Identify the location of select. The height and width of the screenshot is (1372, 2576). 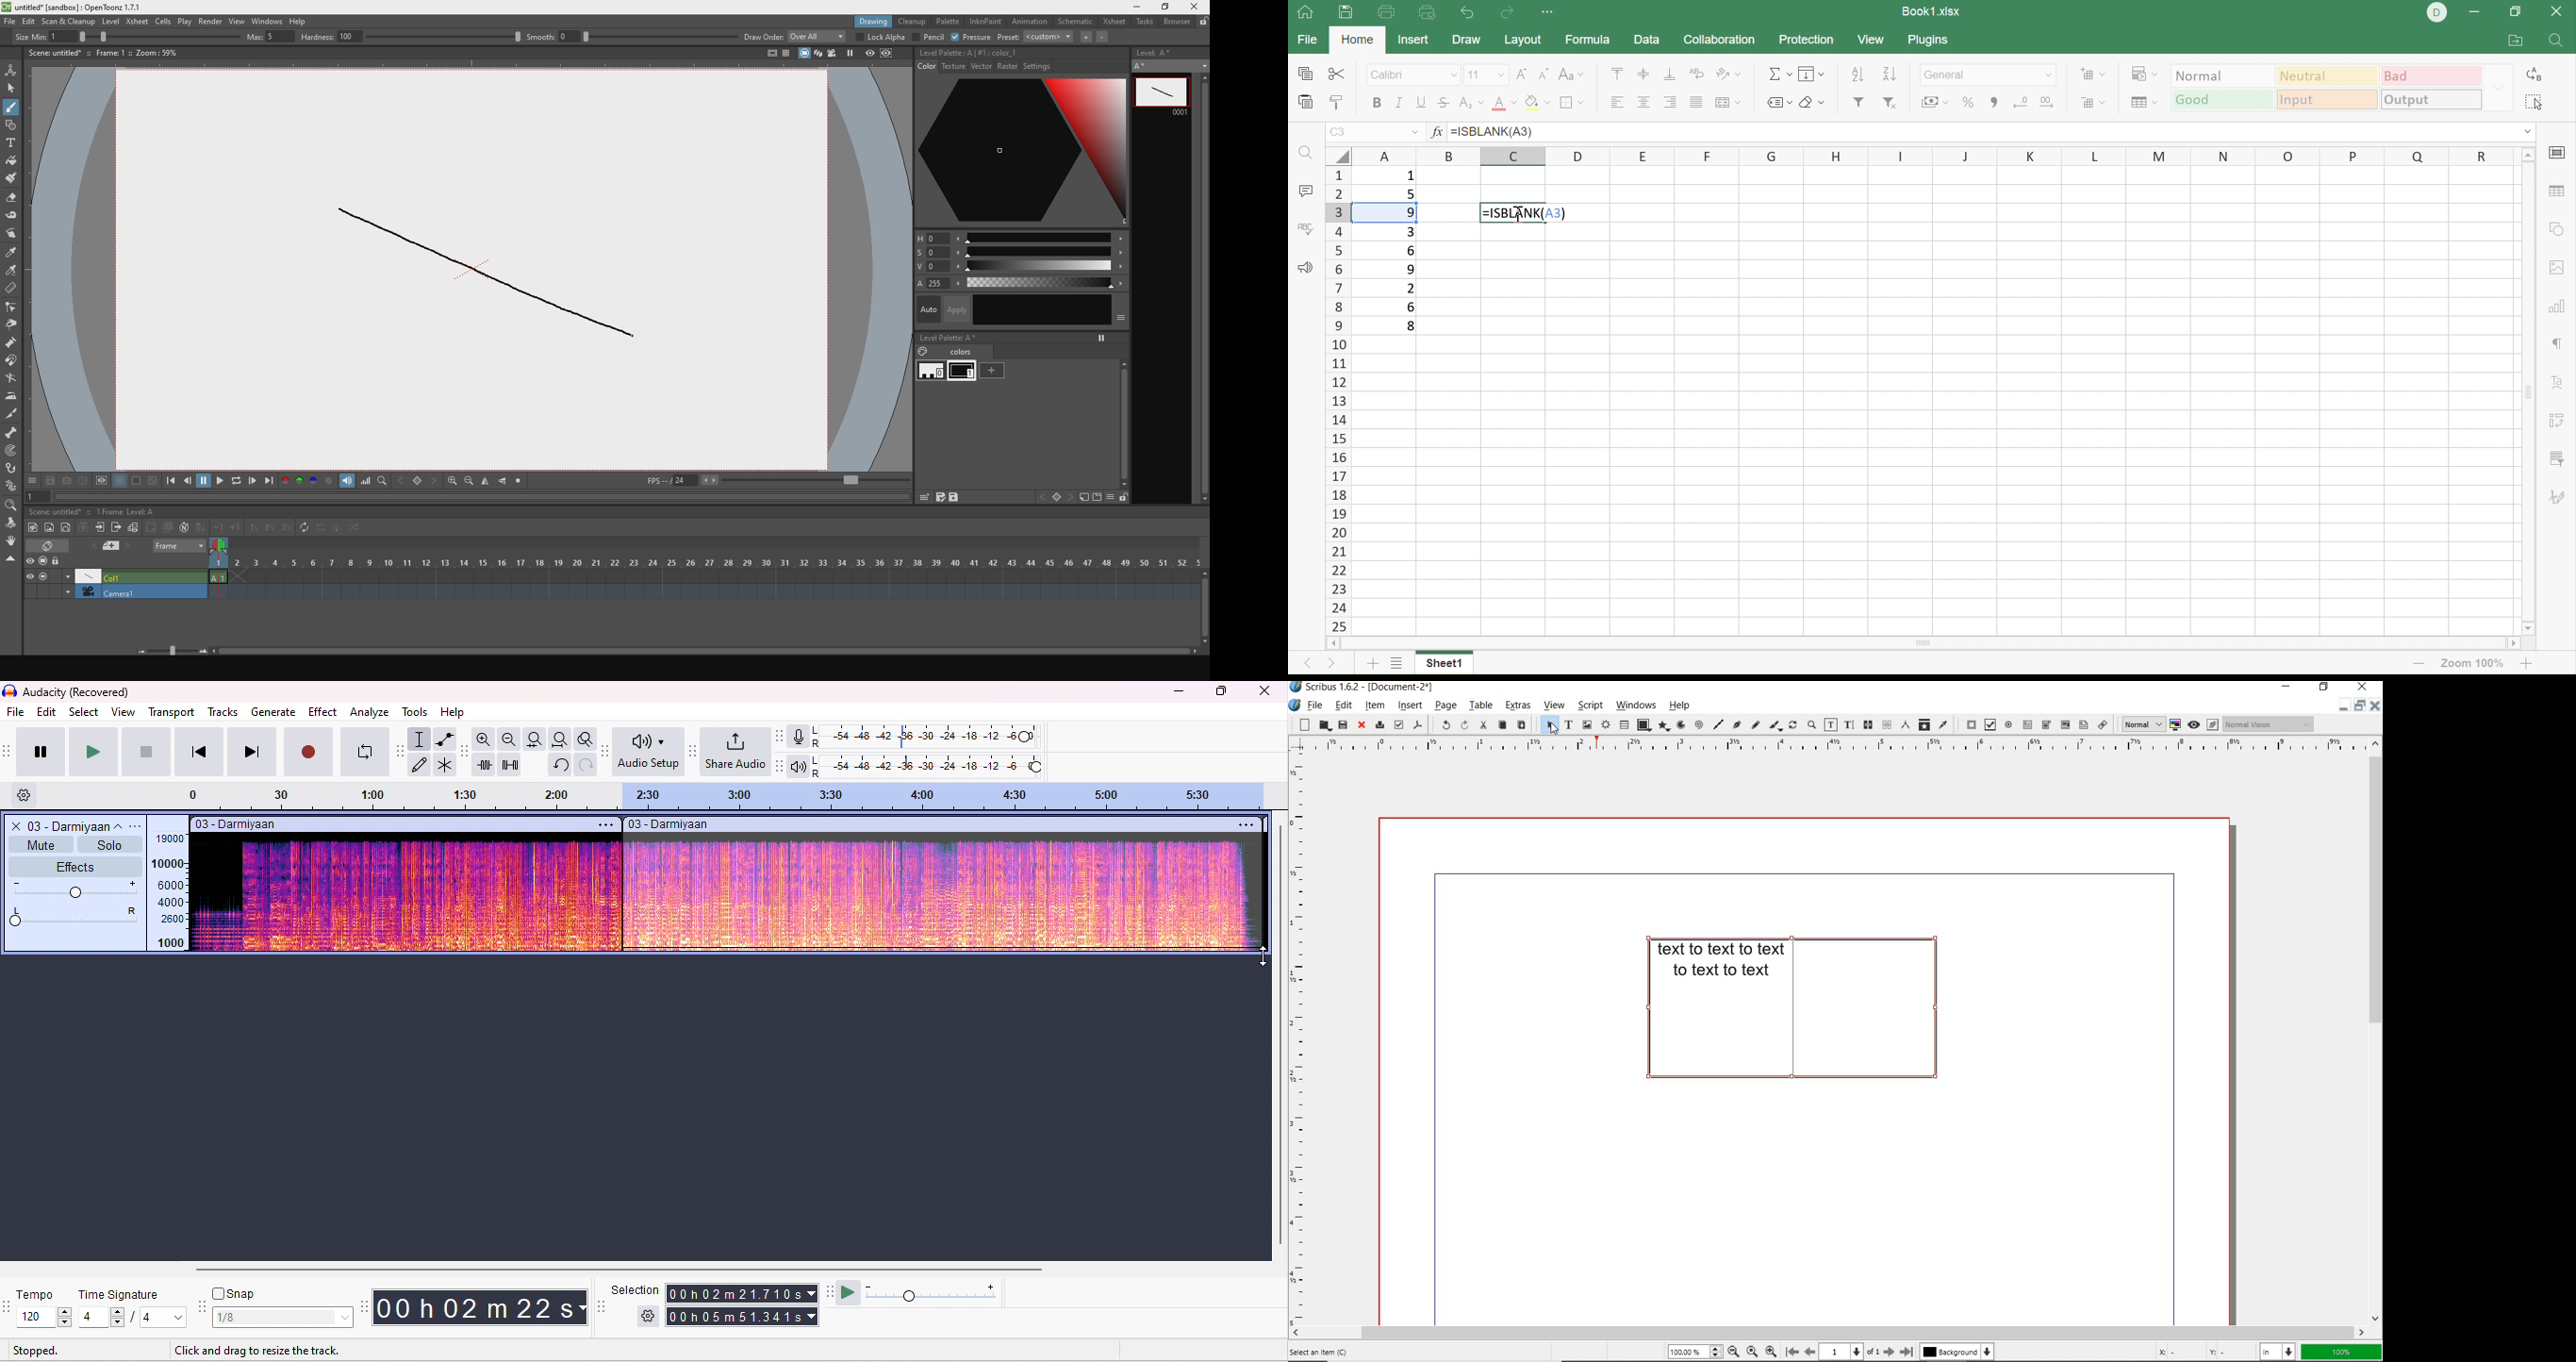
(85, 711).